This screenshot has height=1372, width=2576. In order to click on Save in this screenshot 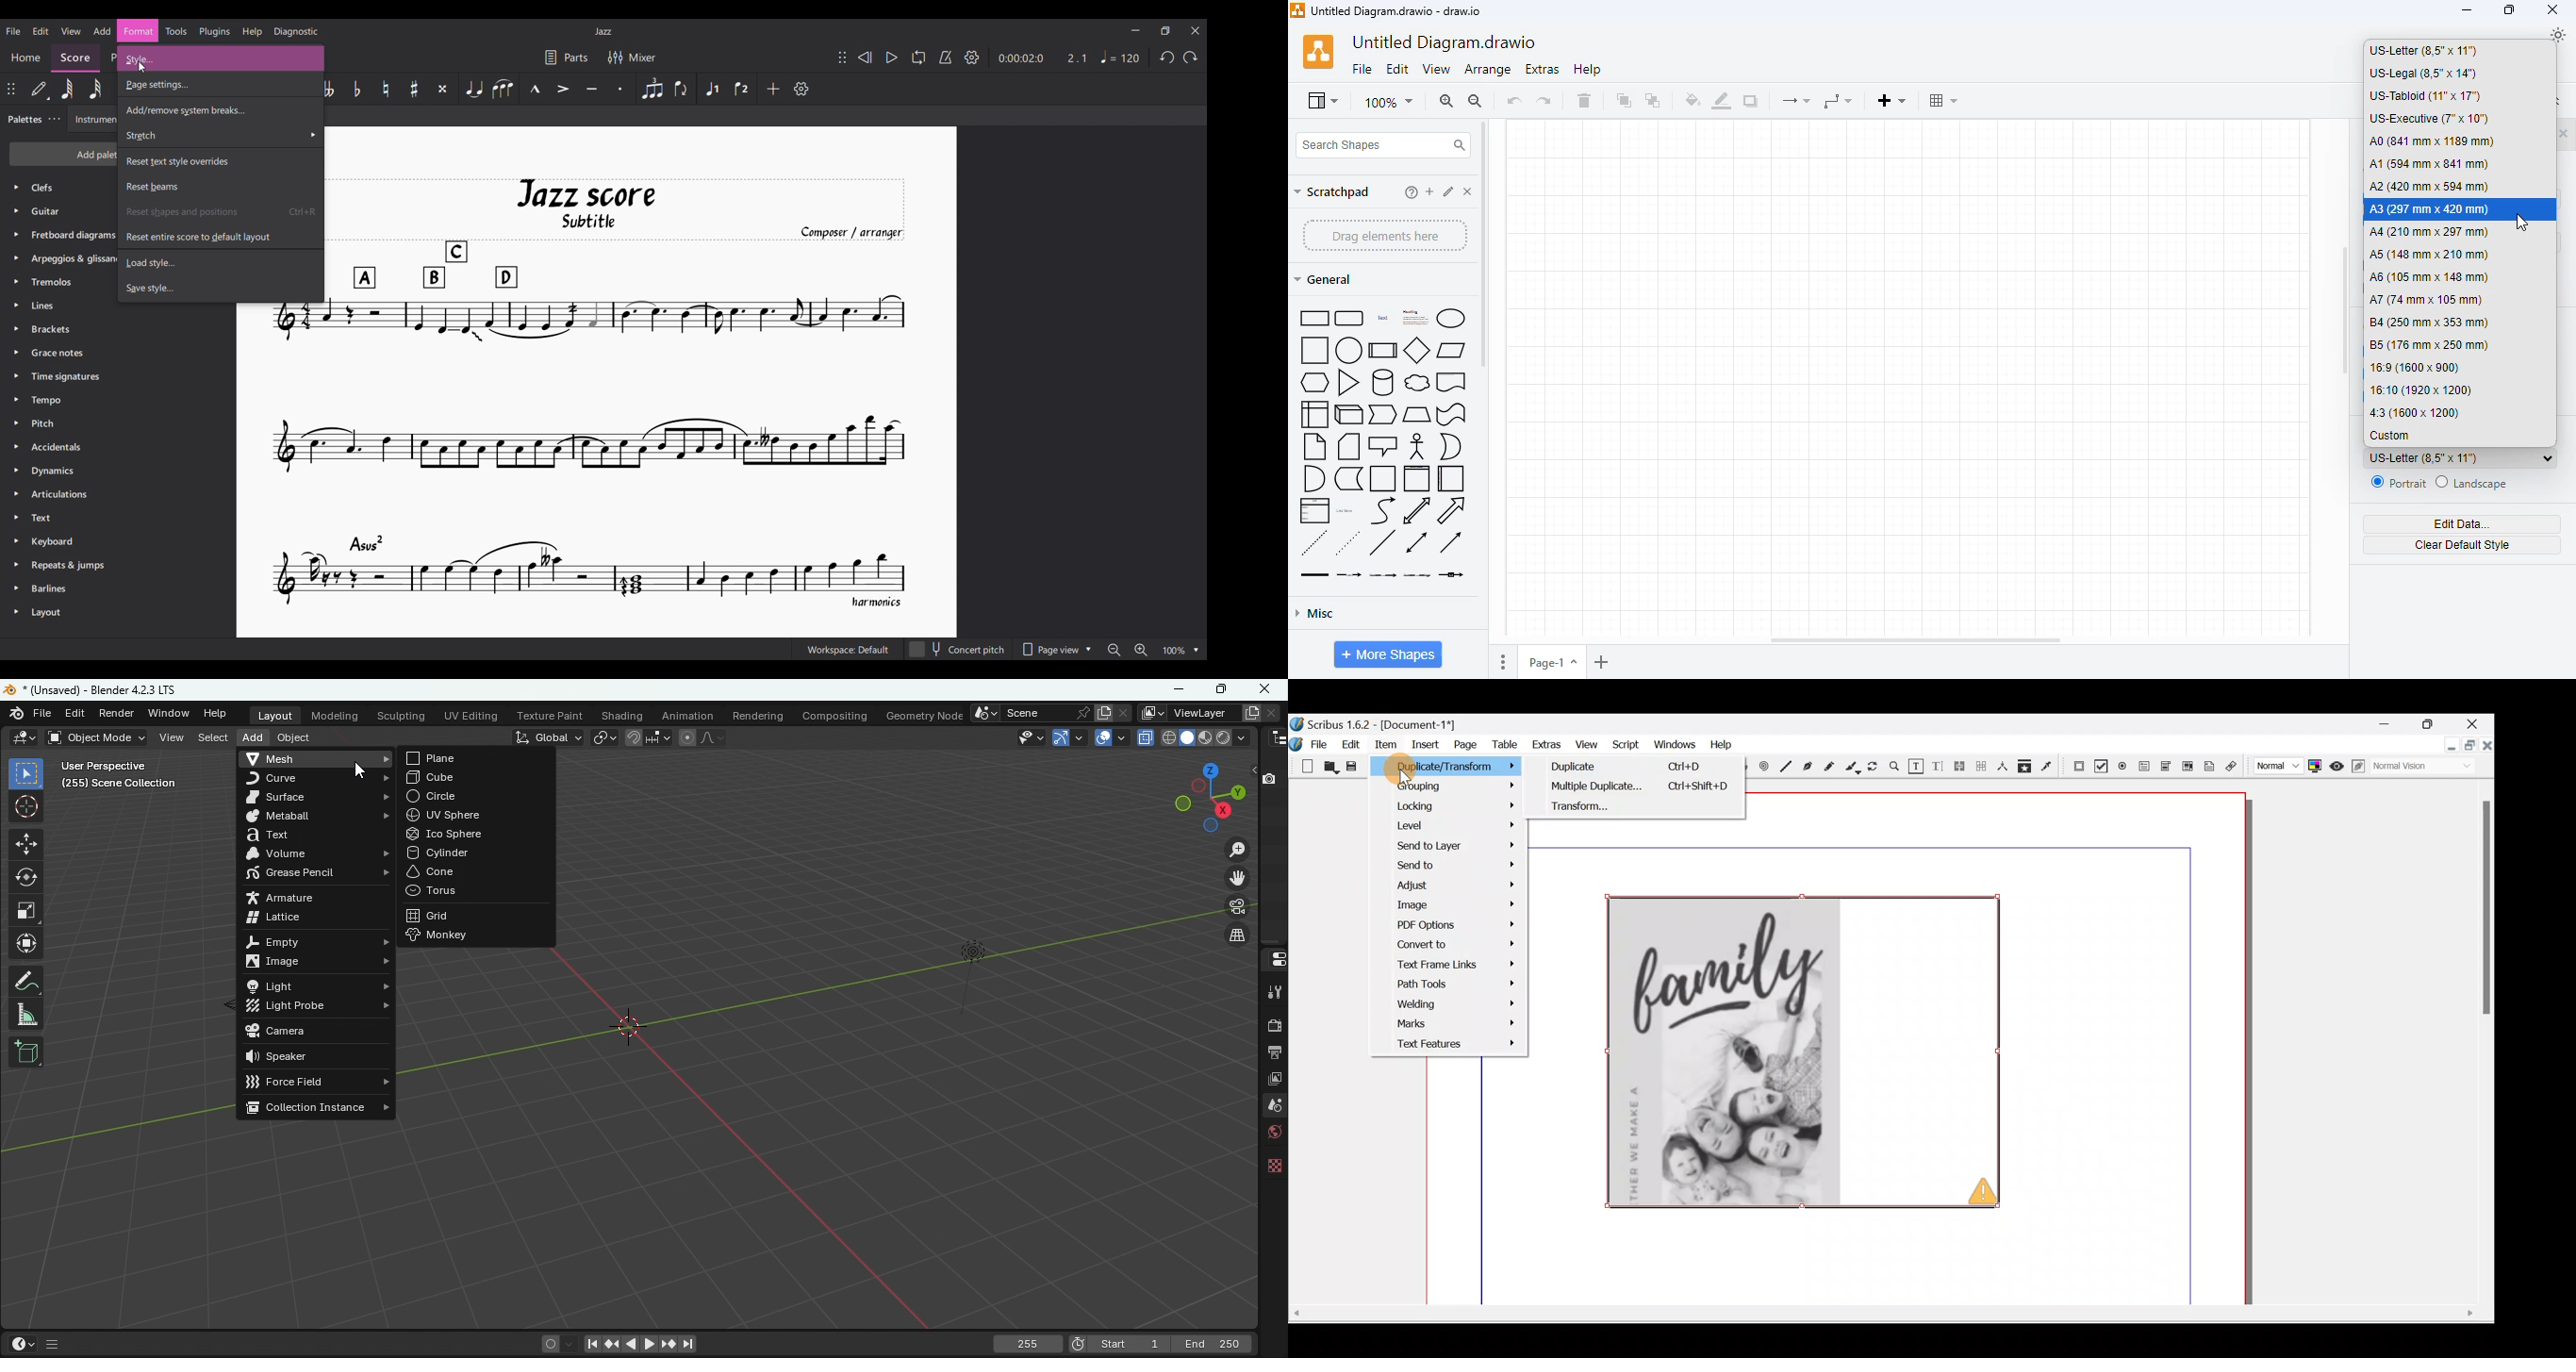, I will do `click(1351, 767)`.